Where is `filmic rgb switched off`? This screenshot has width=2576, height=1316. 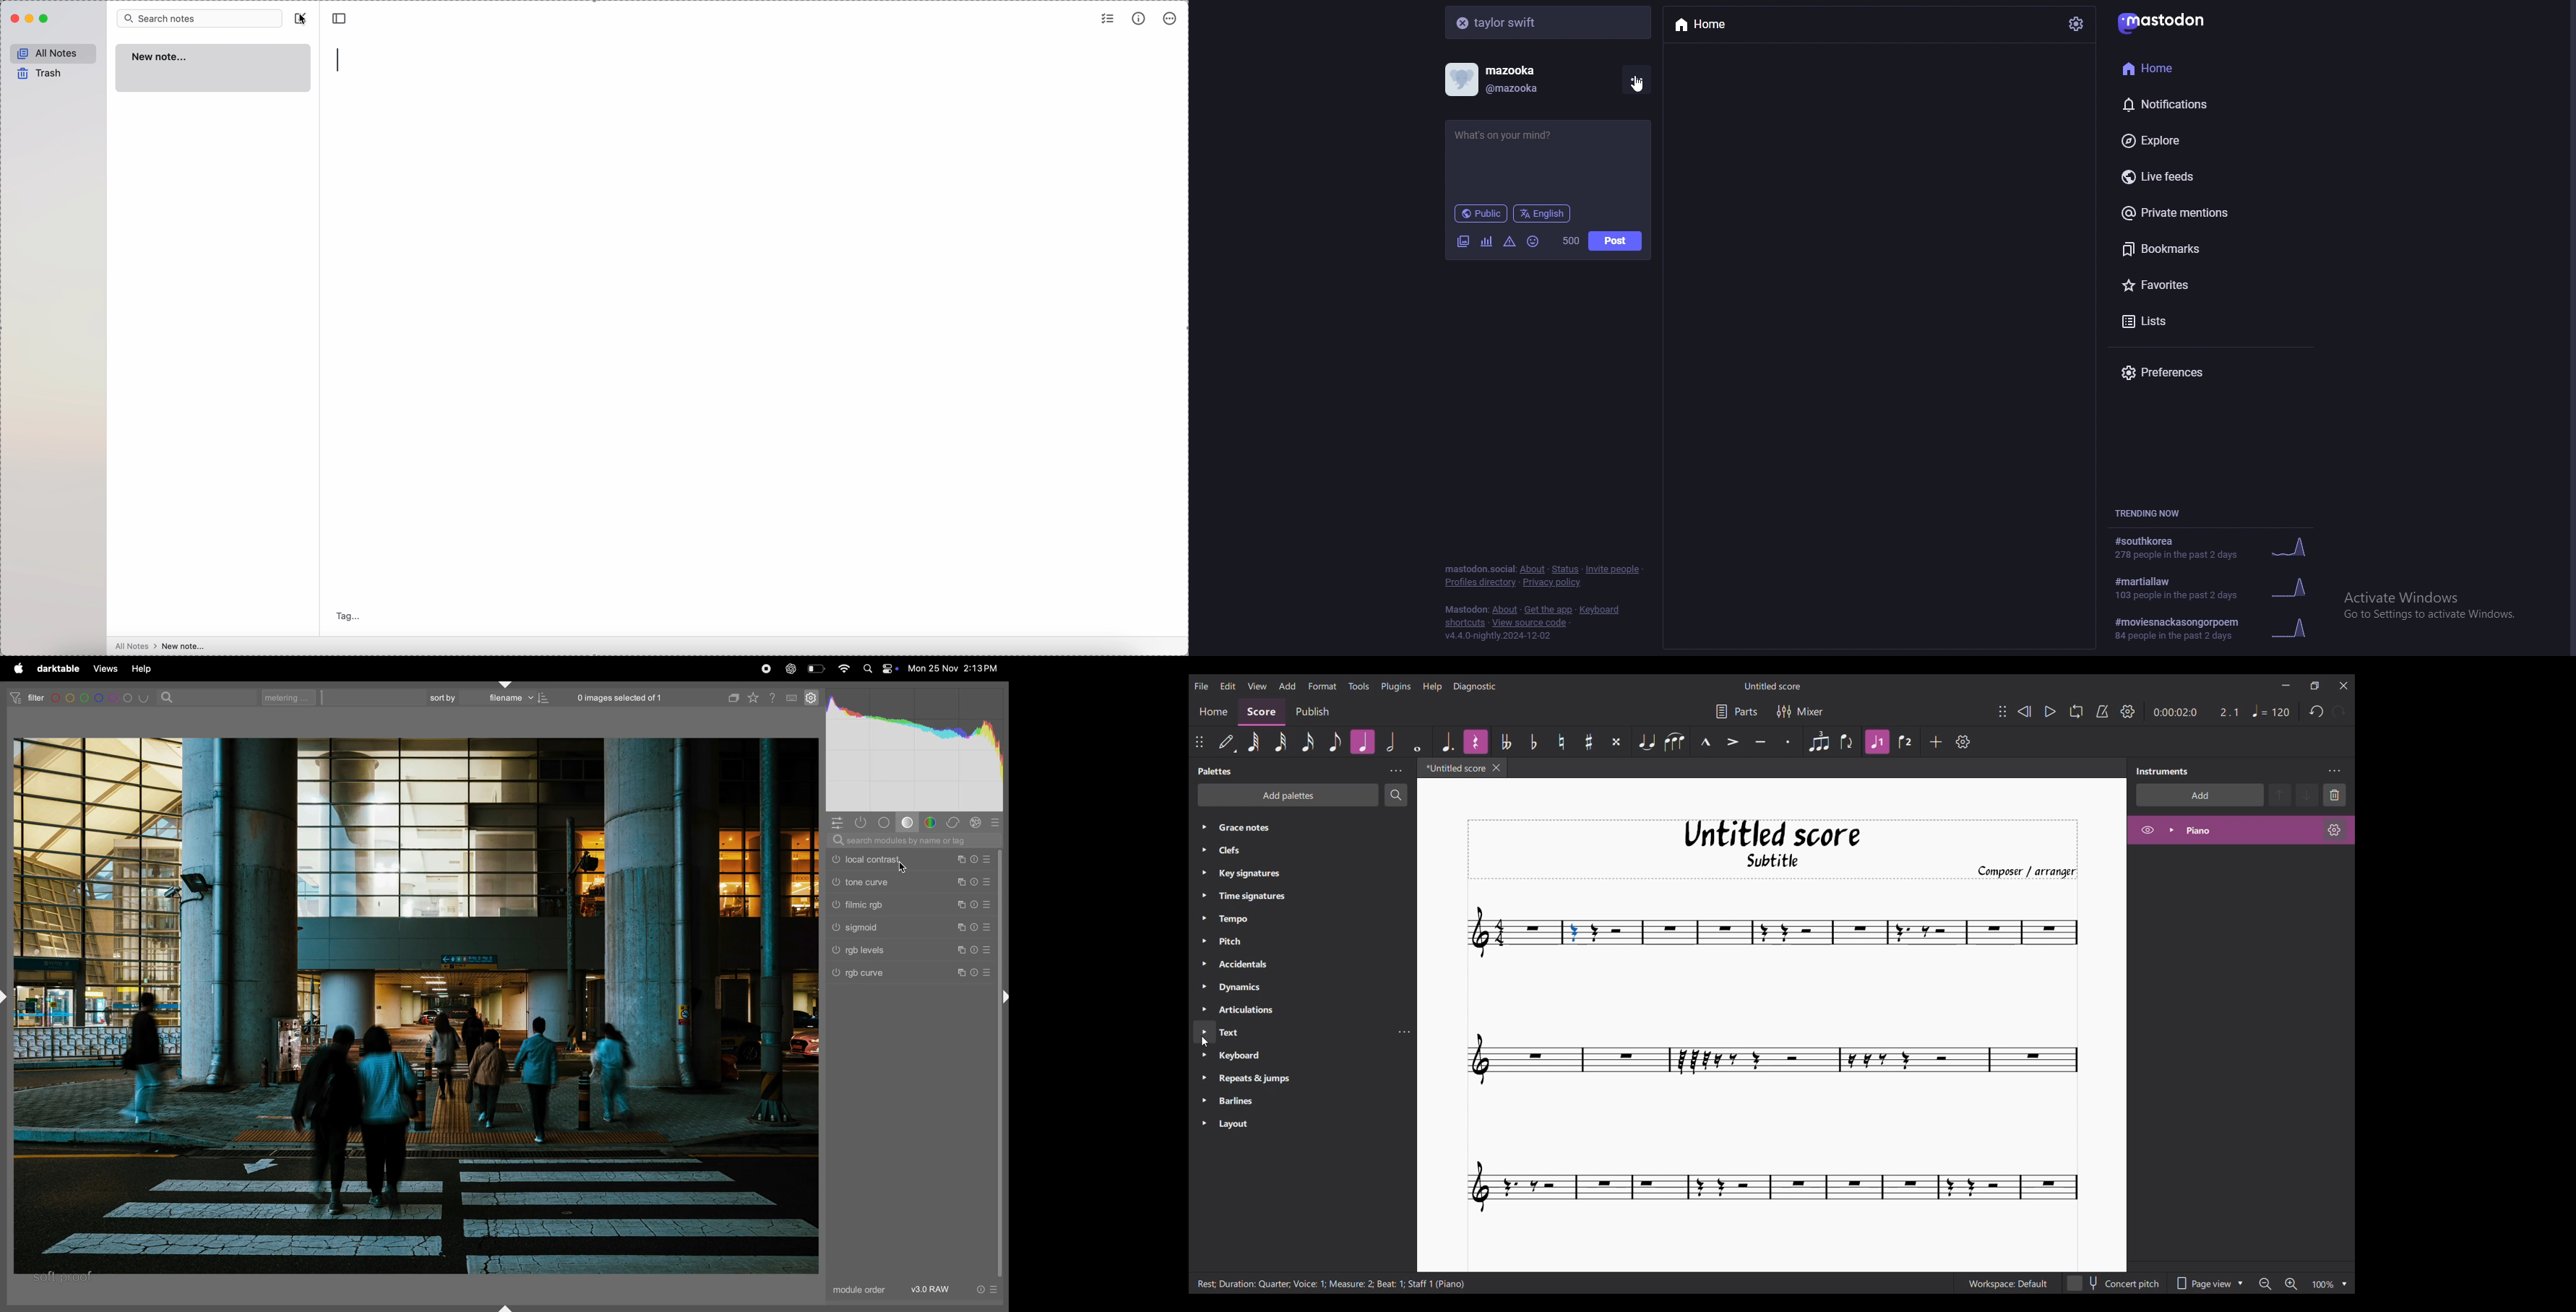
filmic rgb switched off is located at coordinates (835, 905).